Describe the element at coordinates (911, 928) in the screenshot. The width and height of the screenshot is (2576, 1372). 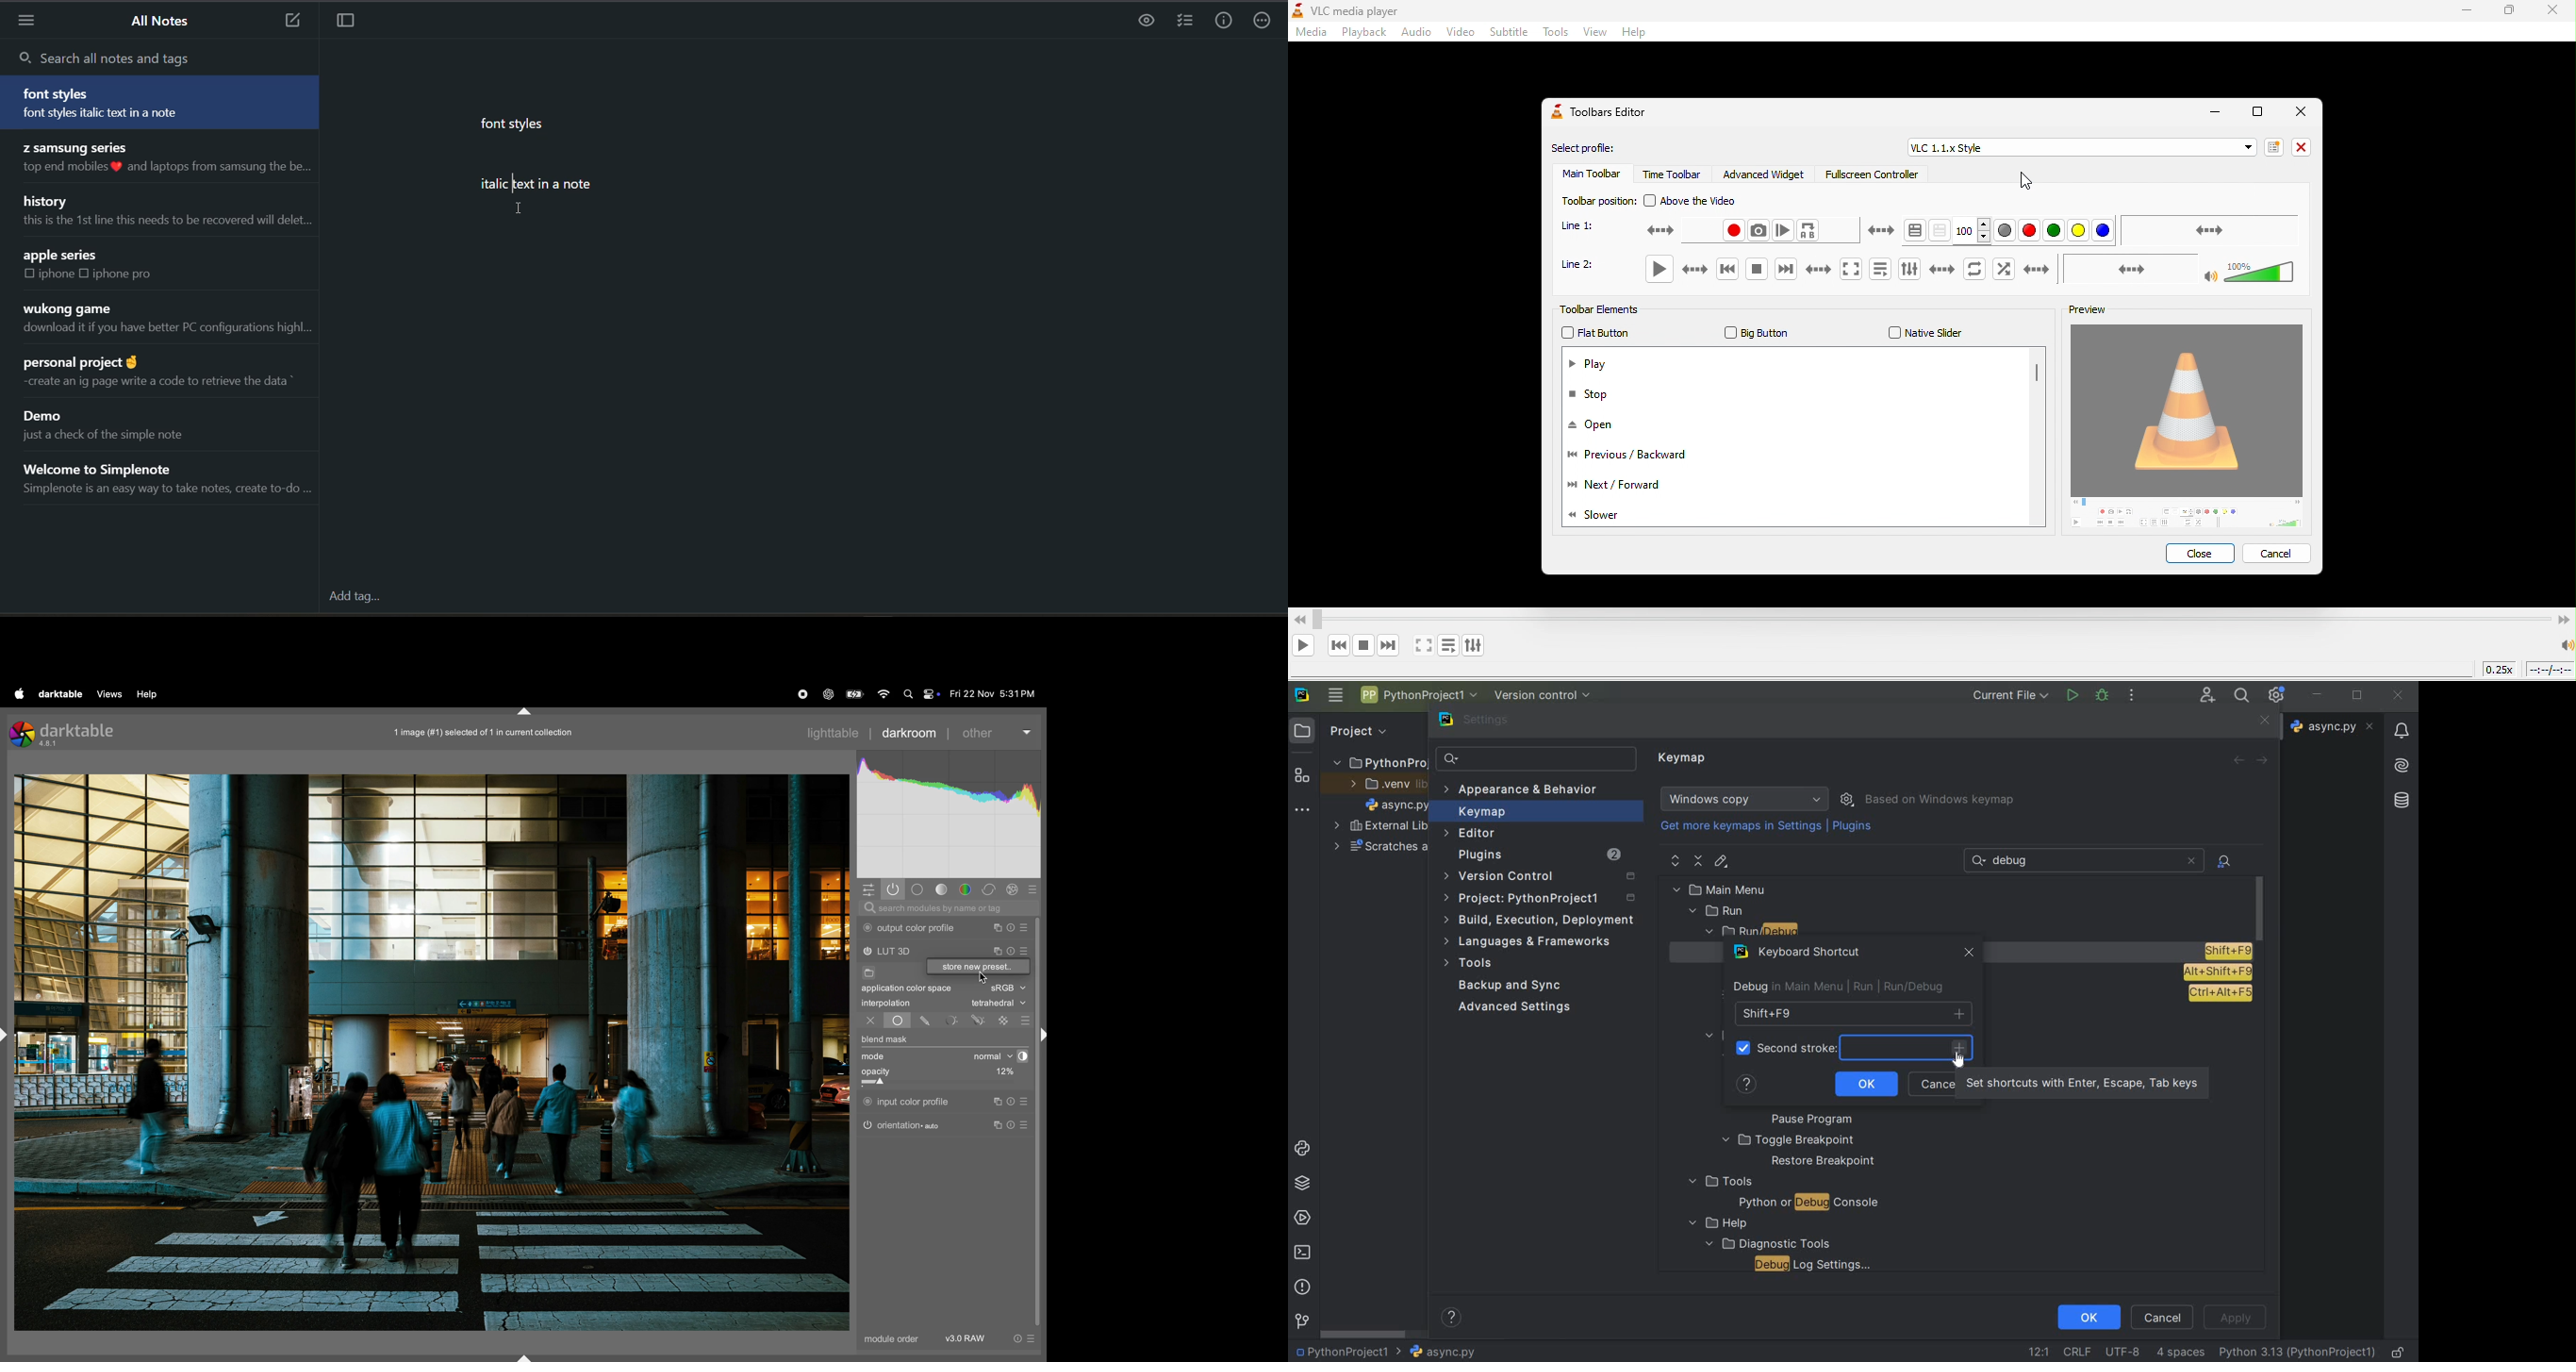
I see `output color profile` at that location.